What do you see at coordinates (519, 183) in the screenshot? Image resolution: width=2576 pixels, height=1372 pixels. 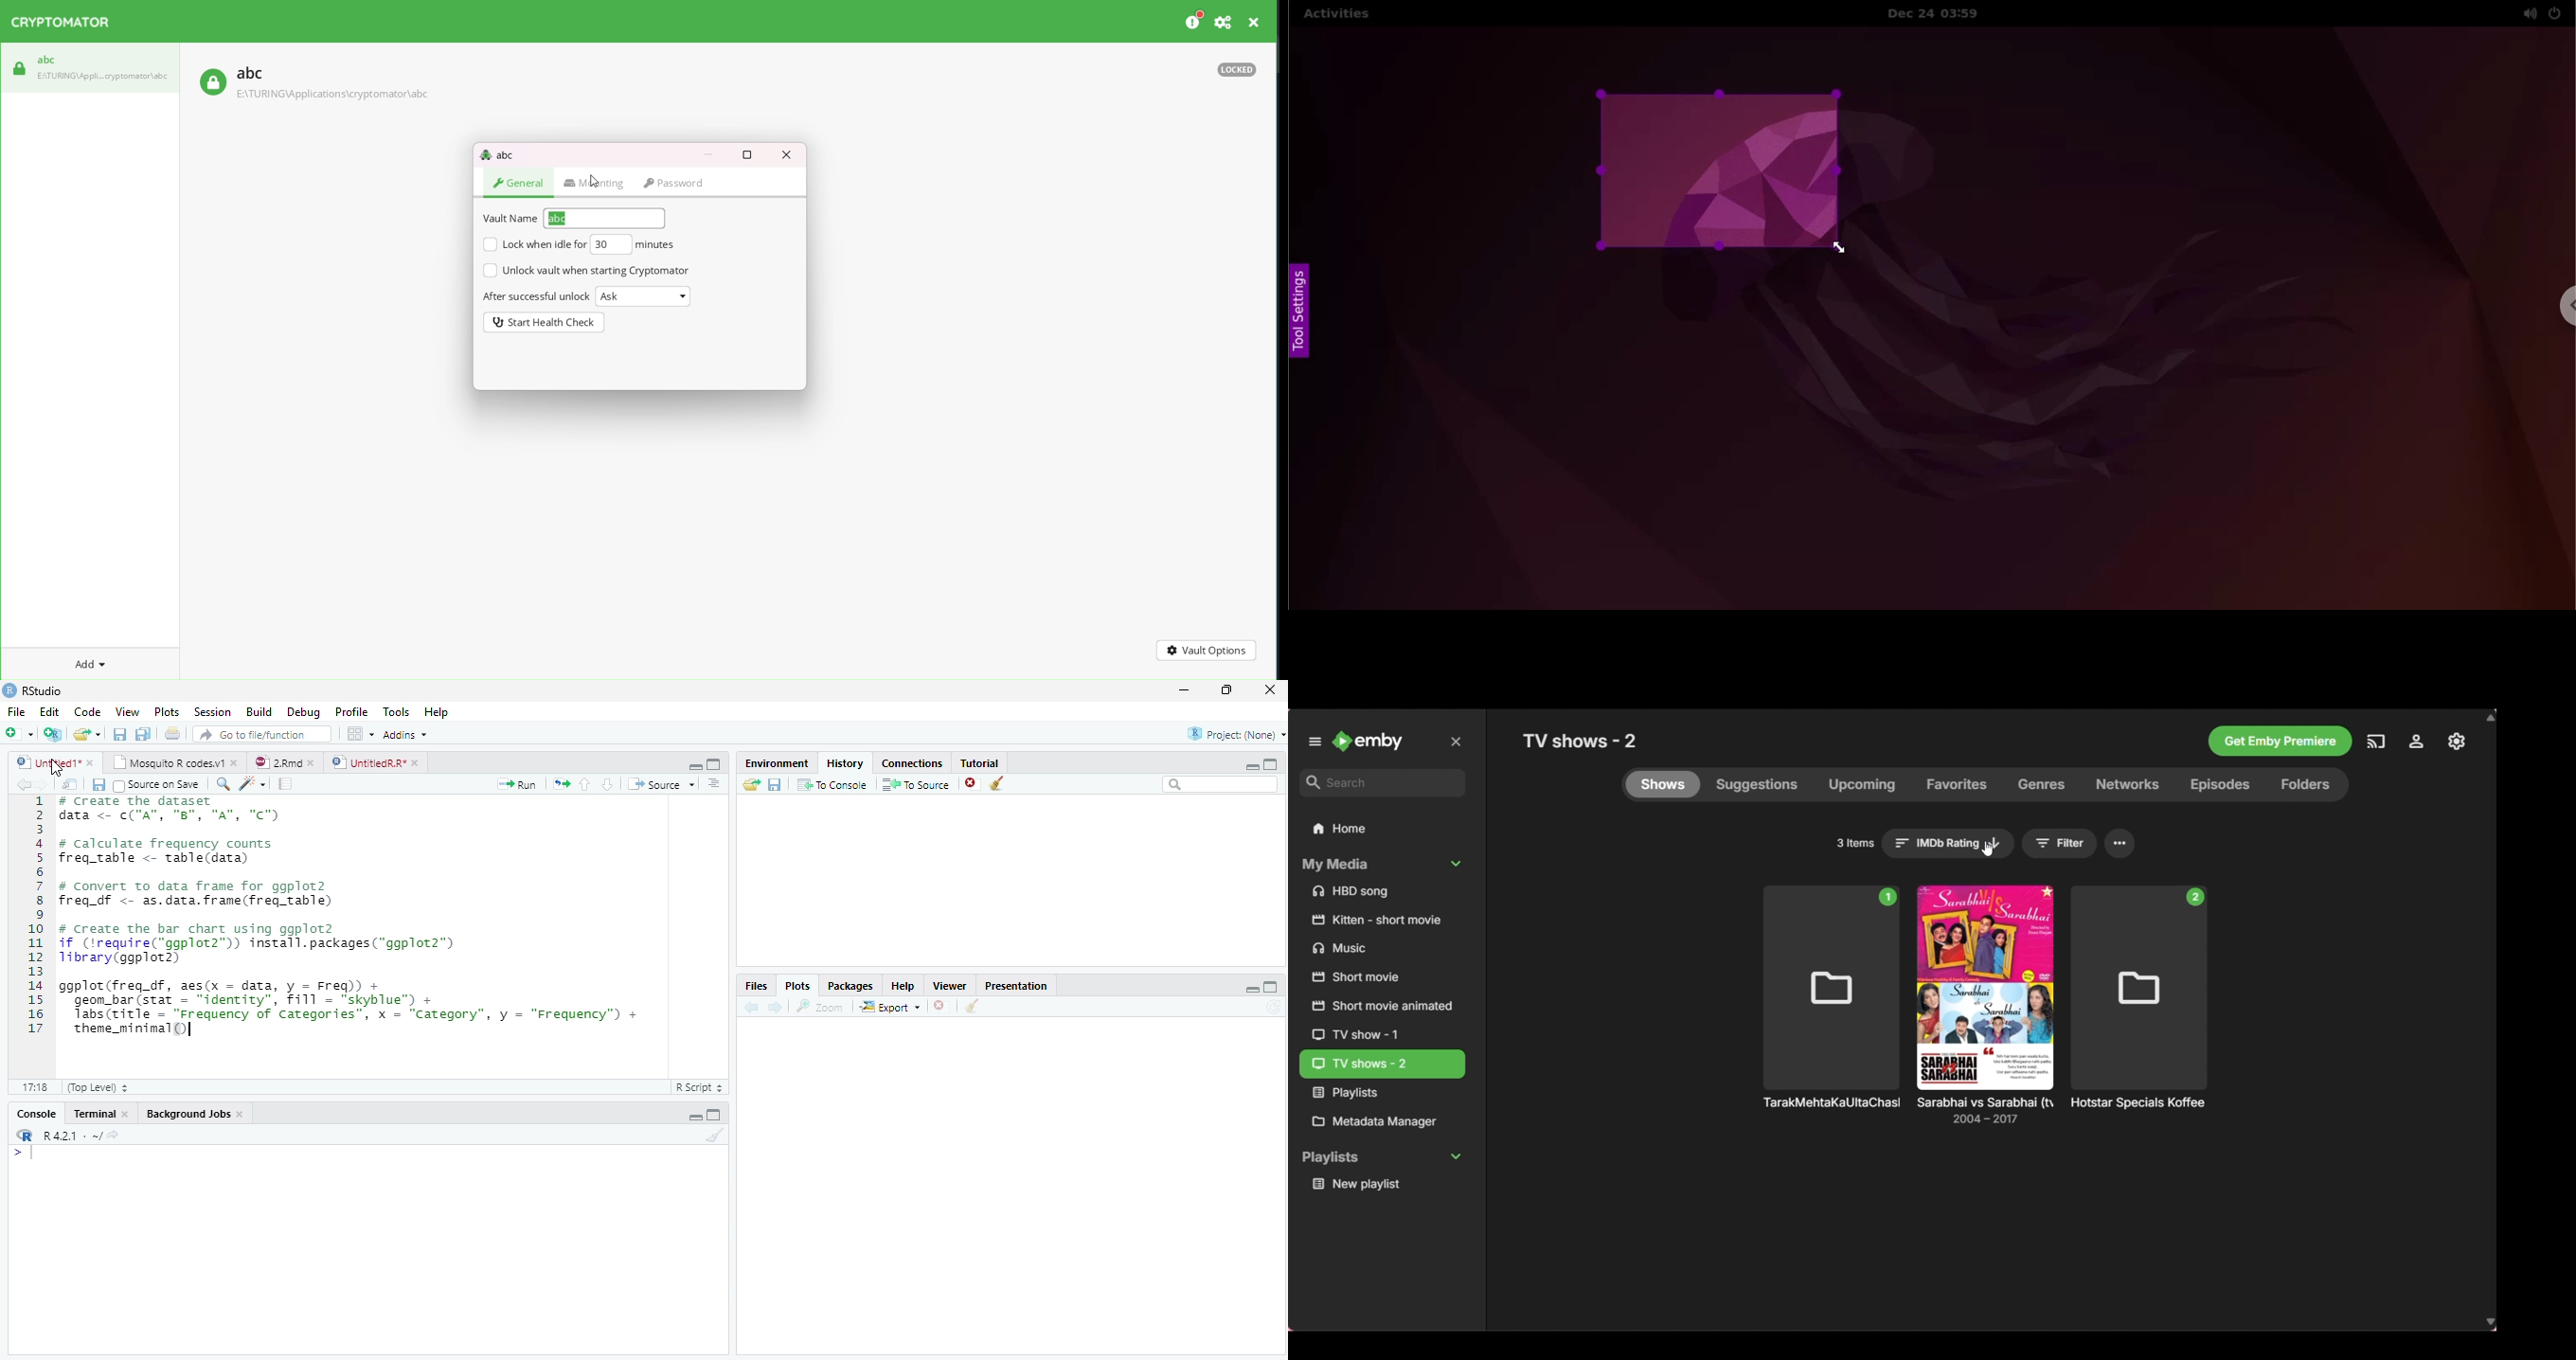 I see `general` at bounding box center [519, 183].